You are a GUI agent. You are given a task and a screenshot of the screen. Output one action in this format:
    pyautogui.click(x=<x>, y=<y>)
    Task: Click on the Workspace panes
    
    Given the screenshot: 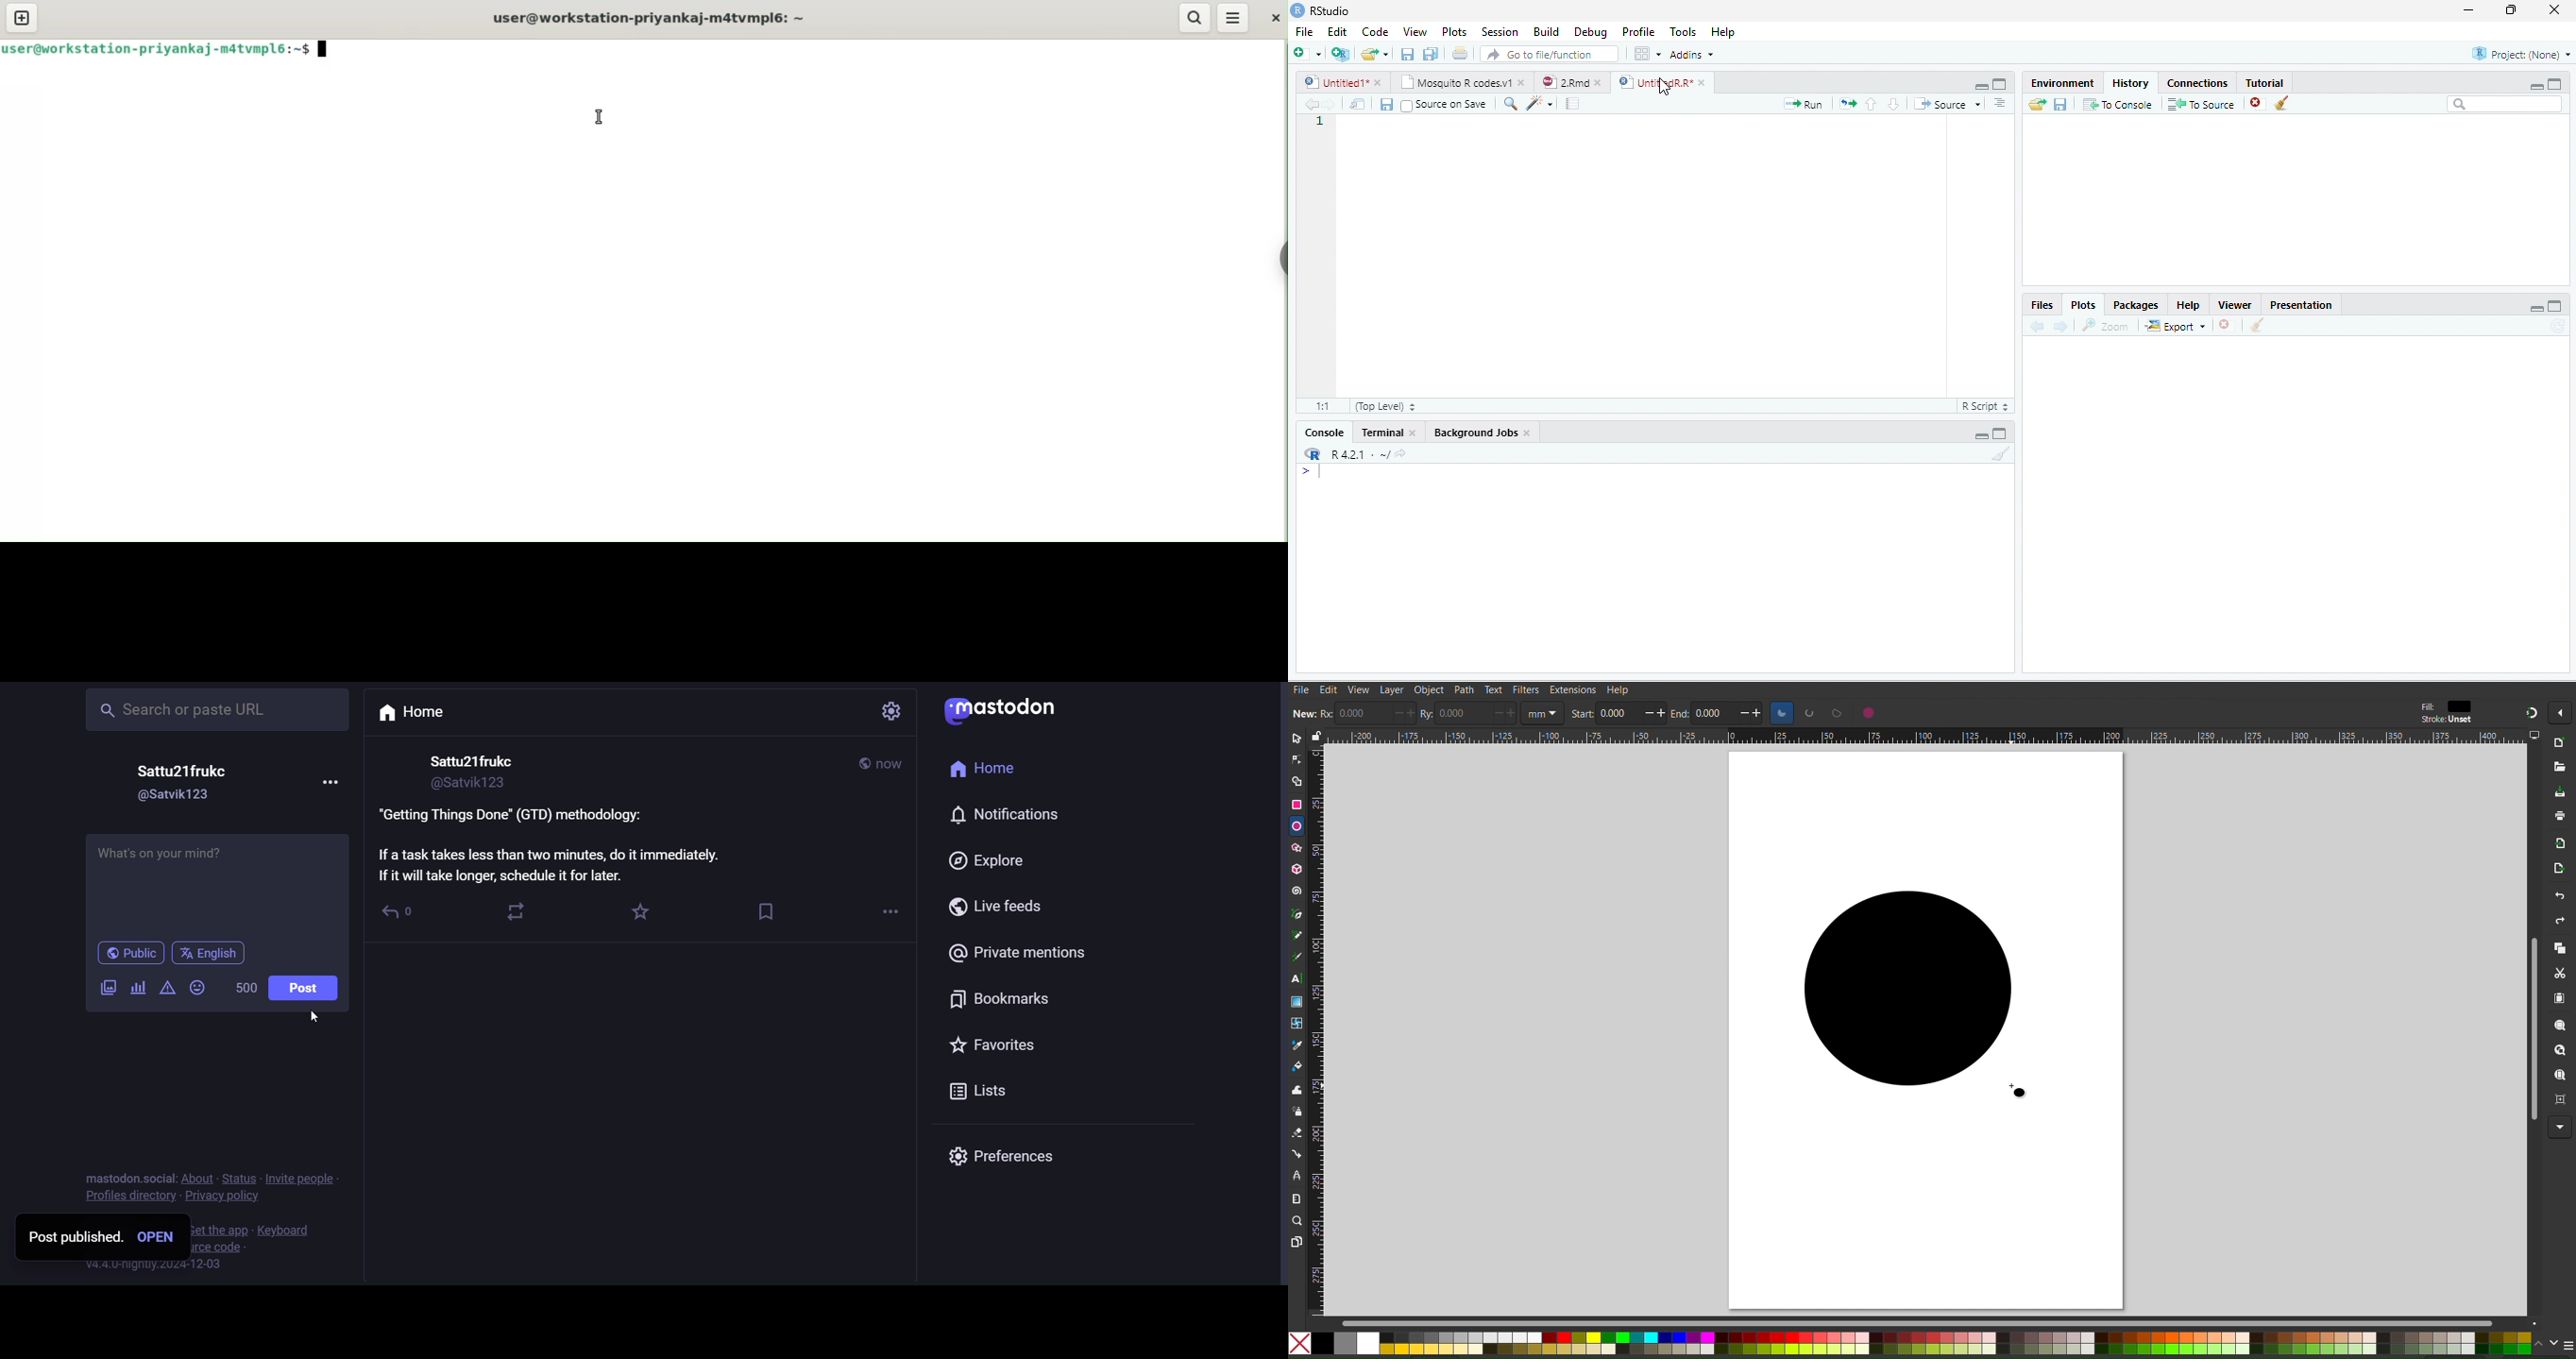 What is the action you would take?
    pyautogui.click(x=1646, y=53)
    